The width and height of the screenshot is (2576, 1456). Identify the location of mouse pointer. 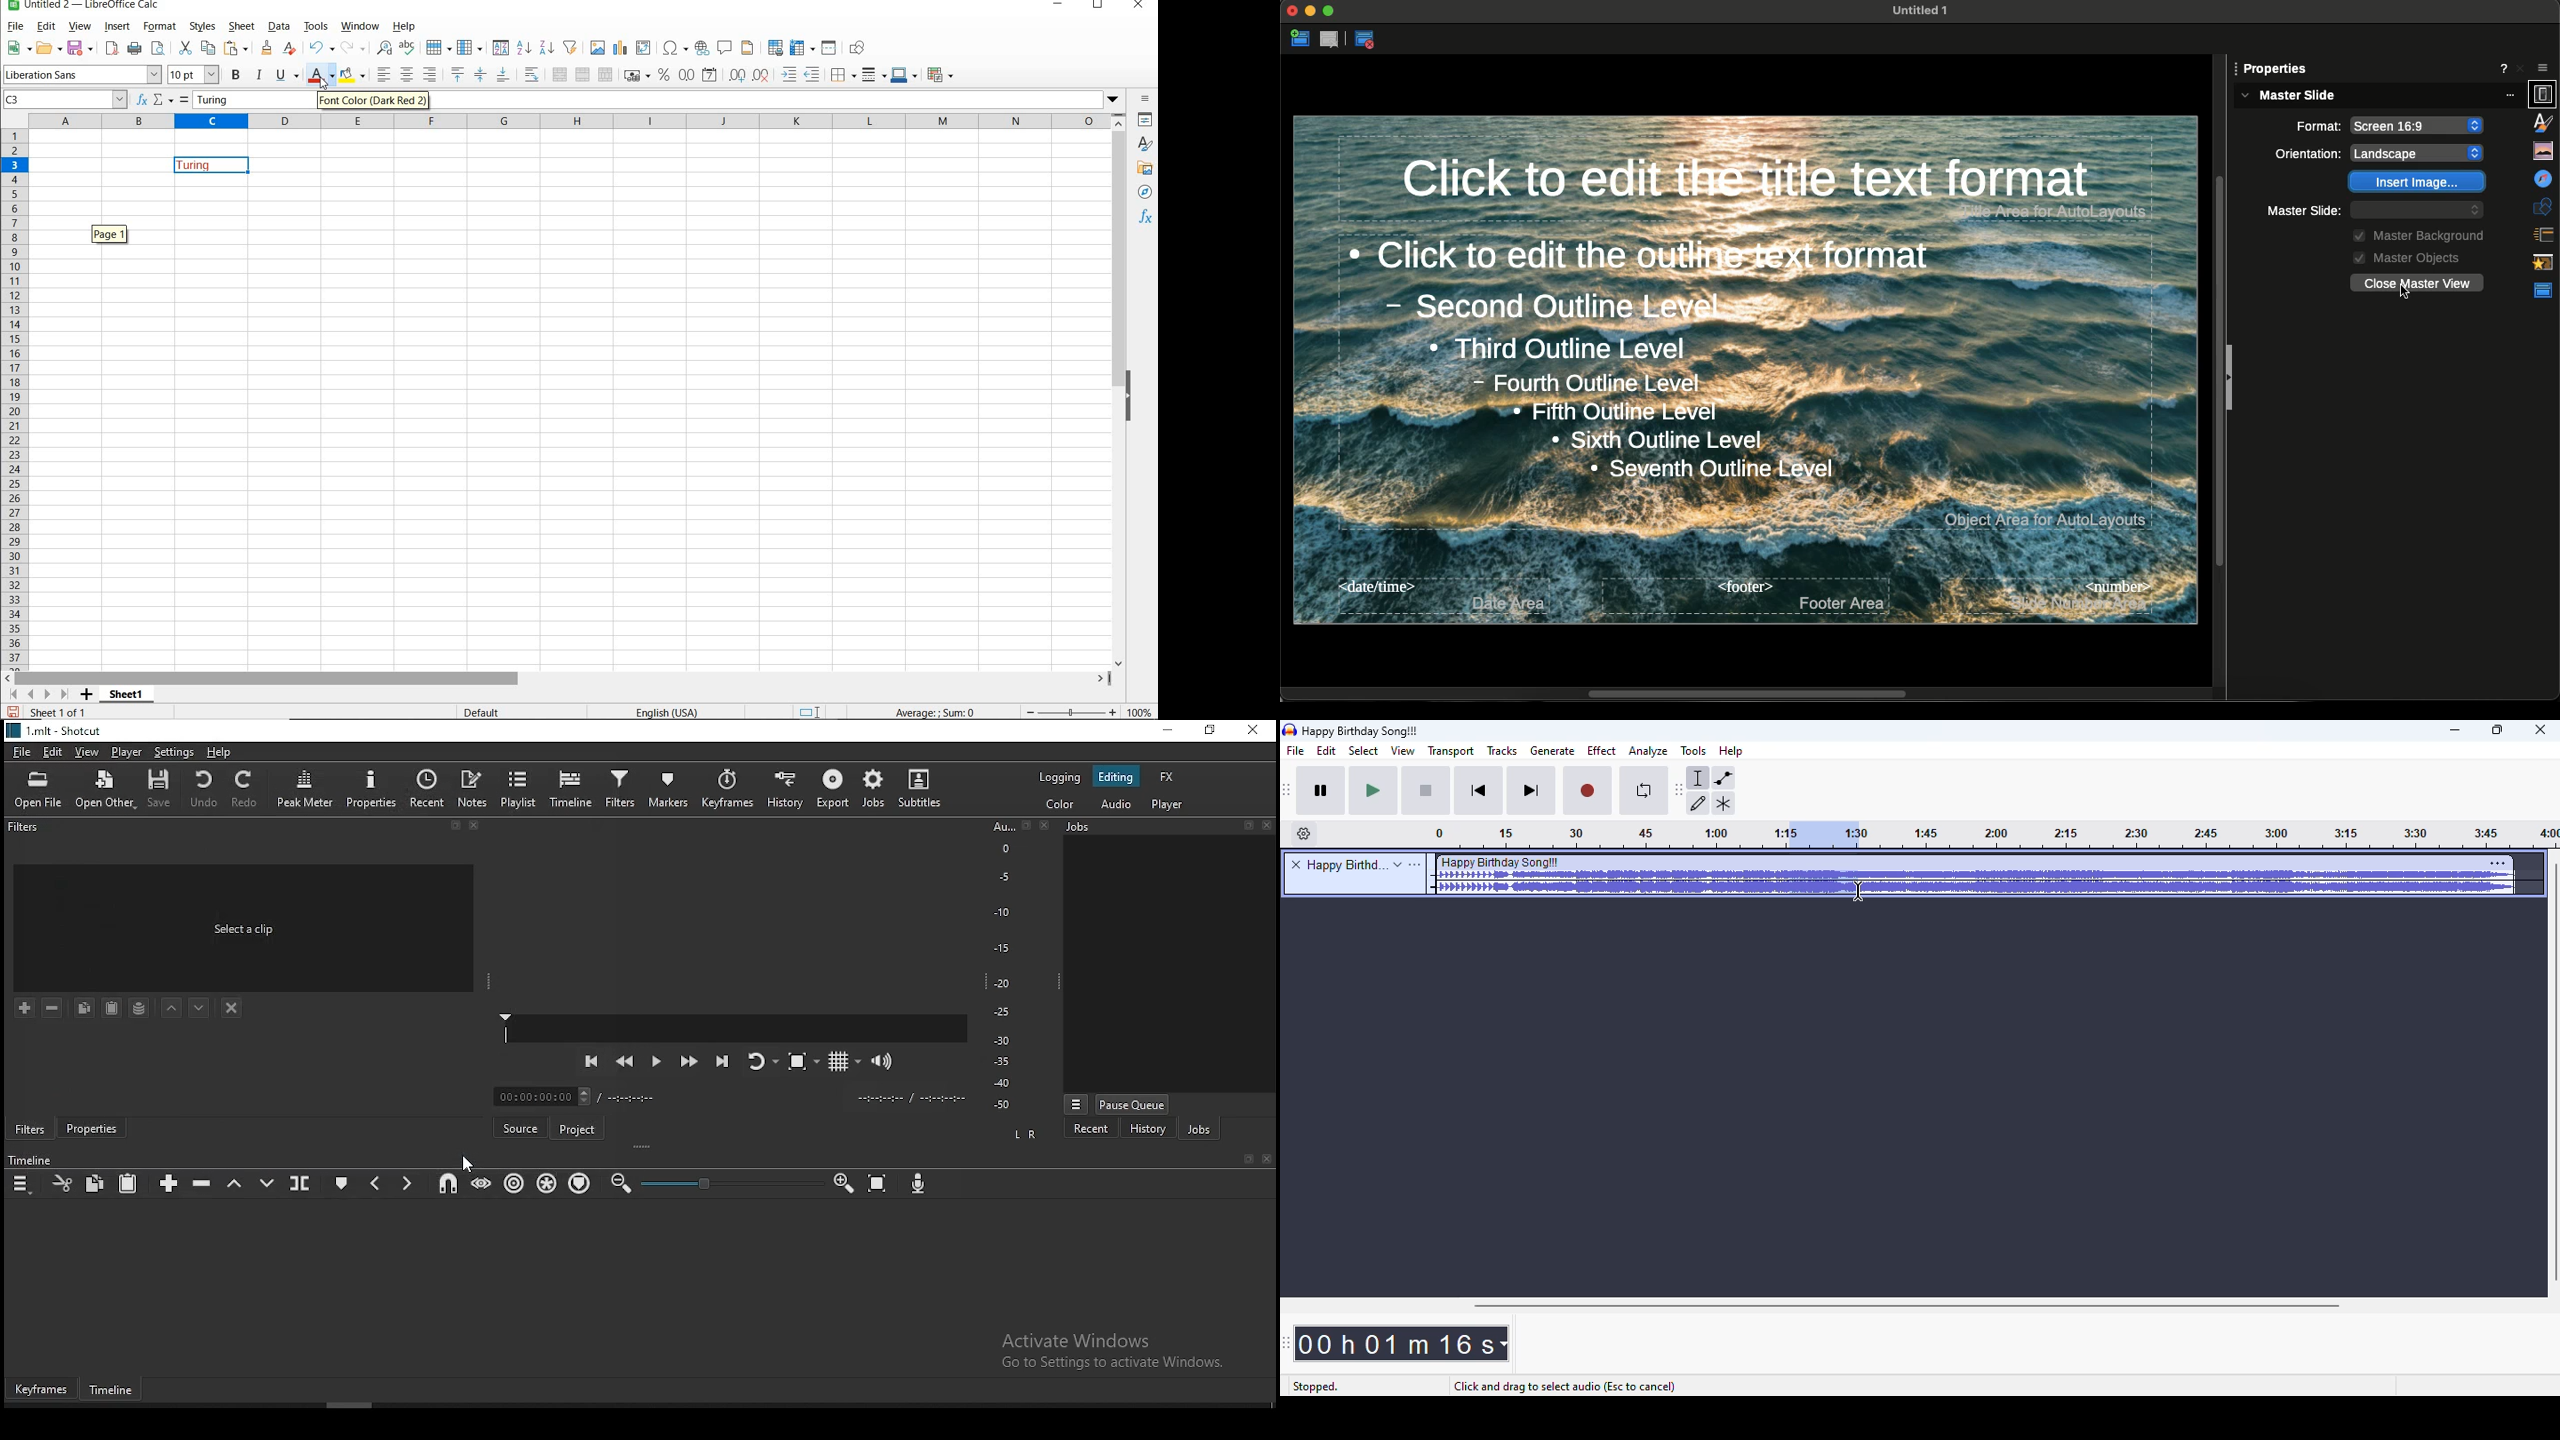
(466, 1164).